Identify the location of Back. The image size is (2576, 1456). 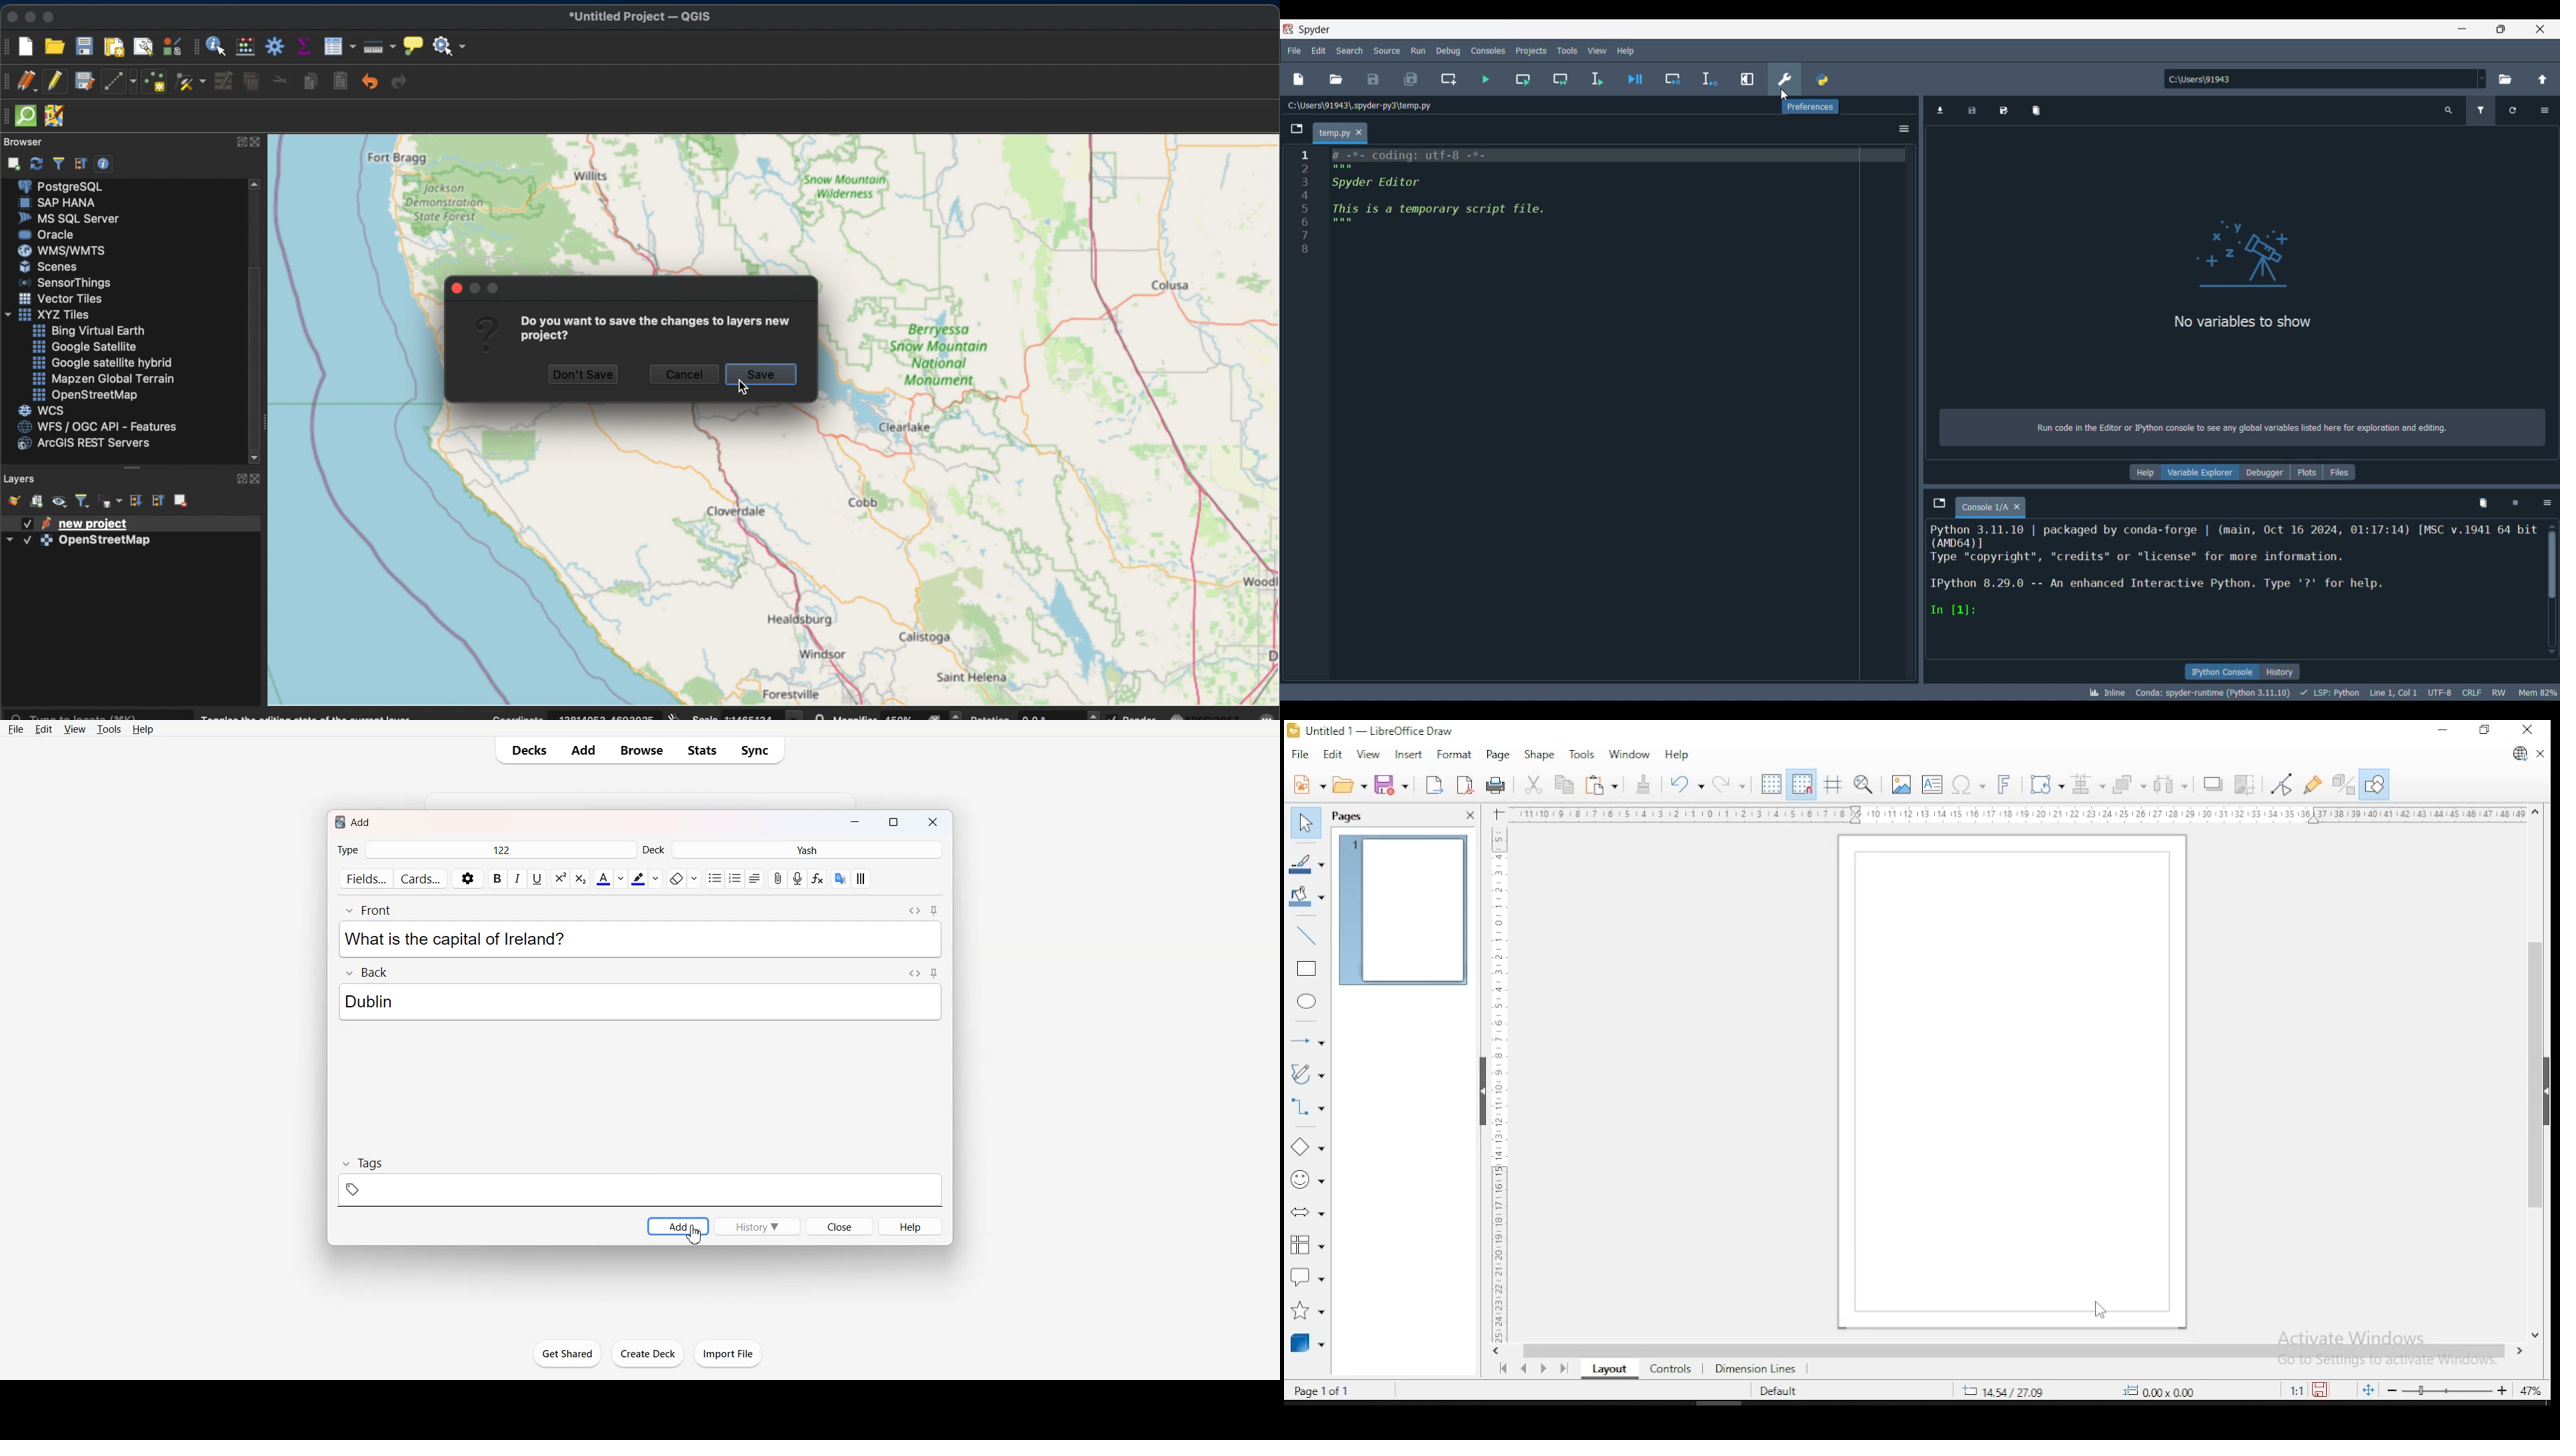
(365, 971).